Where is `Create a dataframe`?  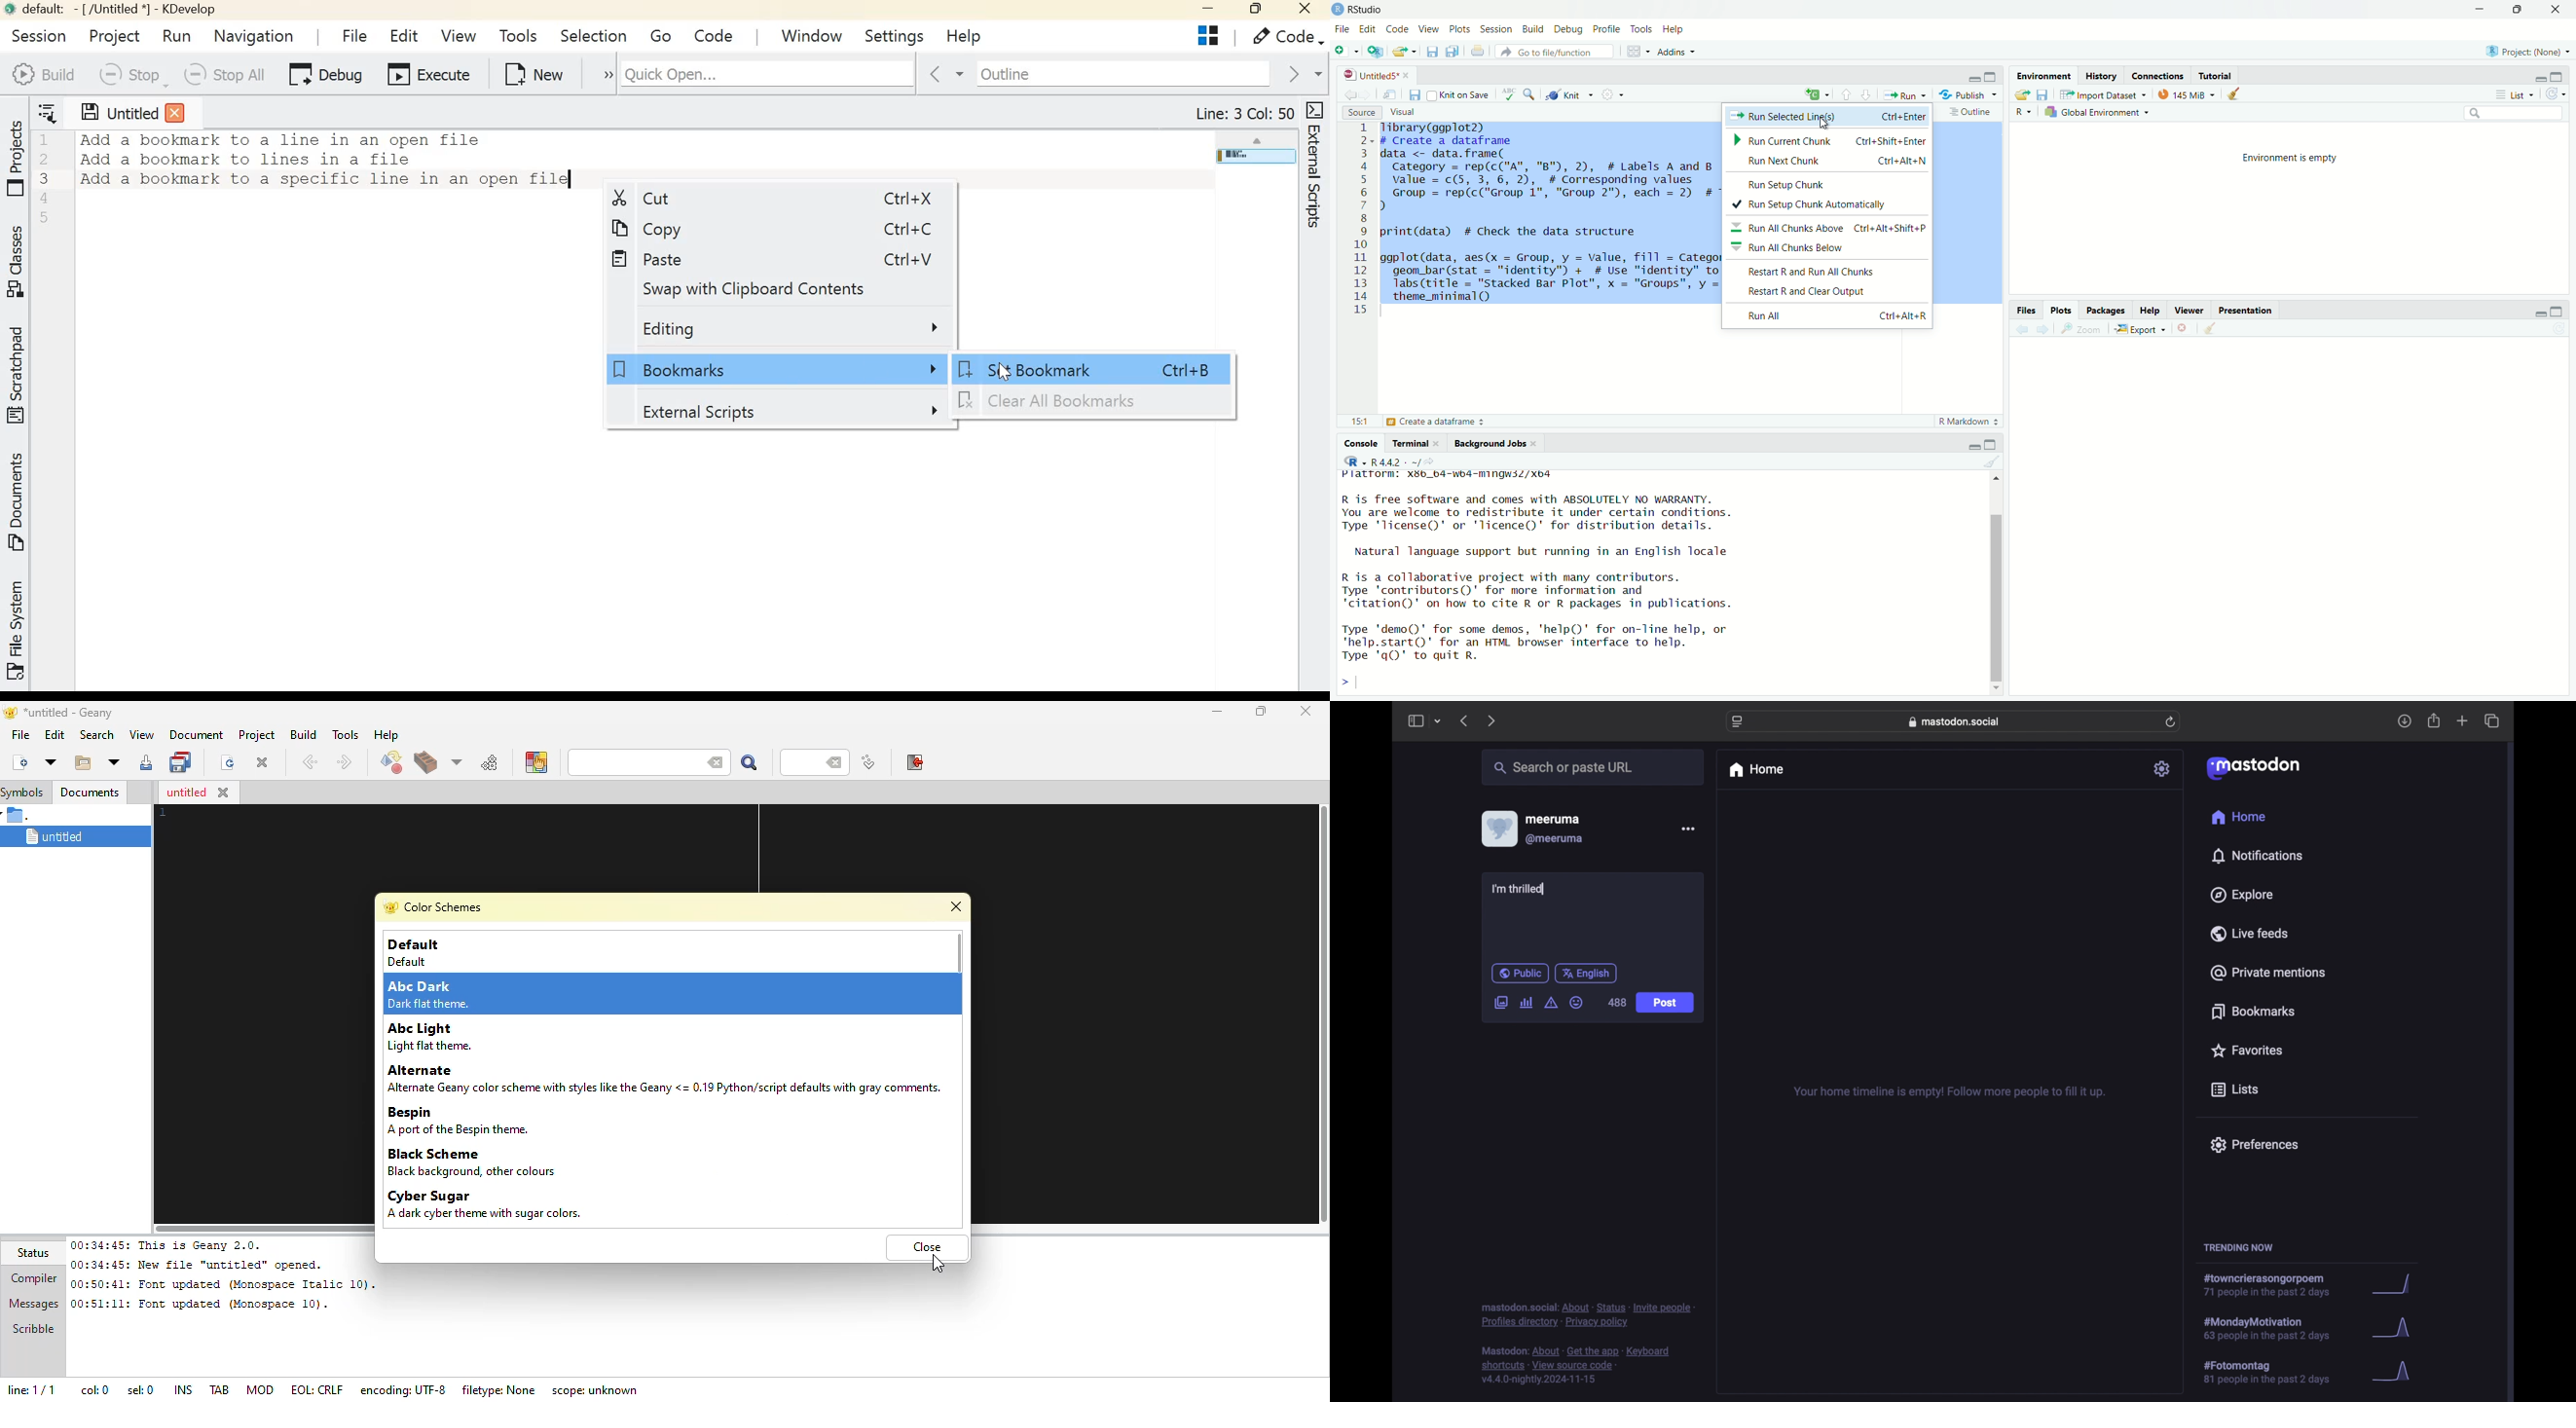
Create a dataframe is located at coordinates (1434, 423).